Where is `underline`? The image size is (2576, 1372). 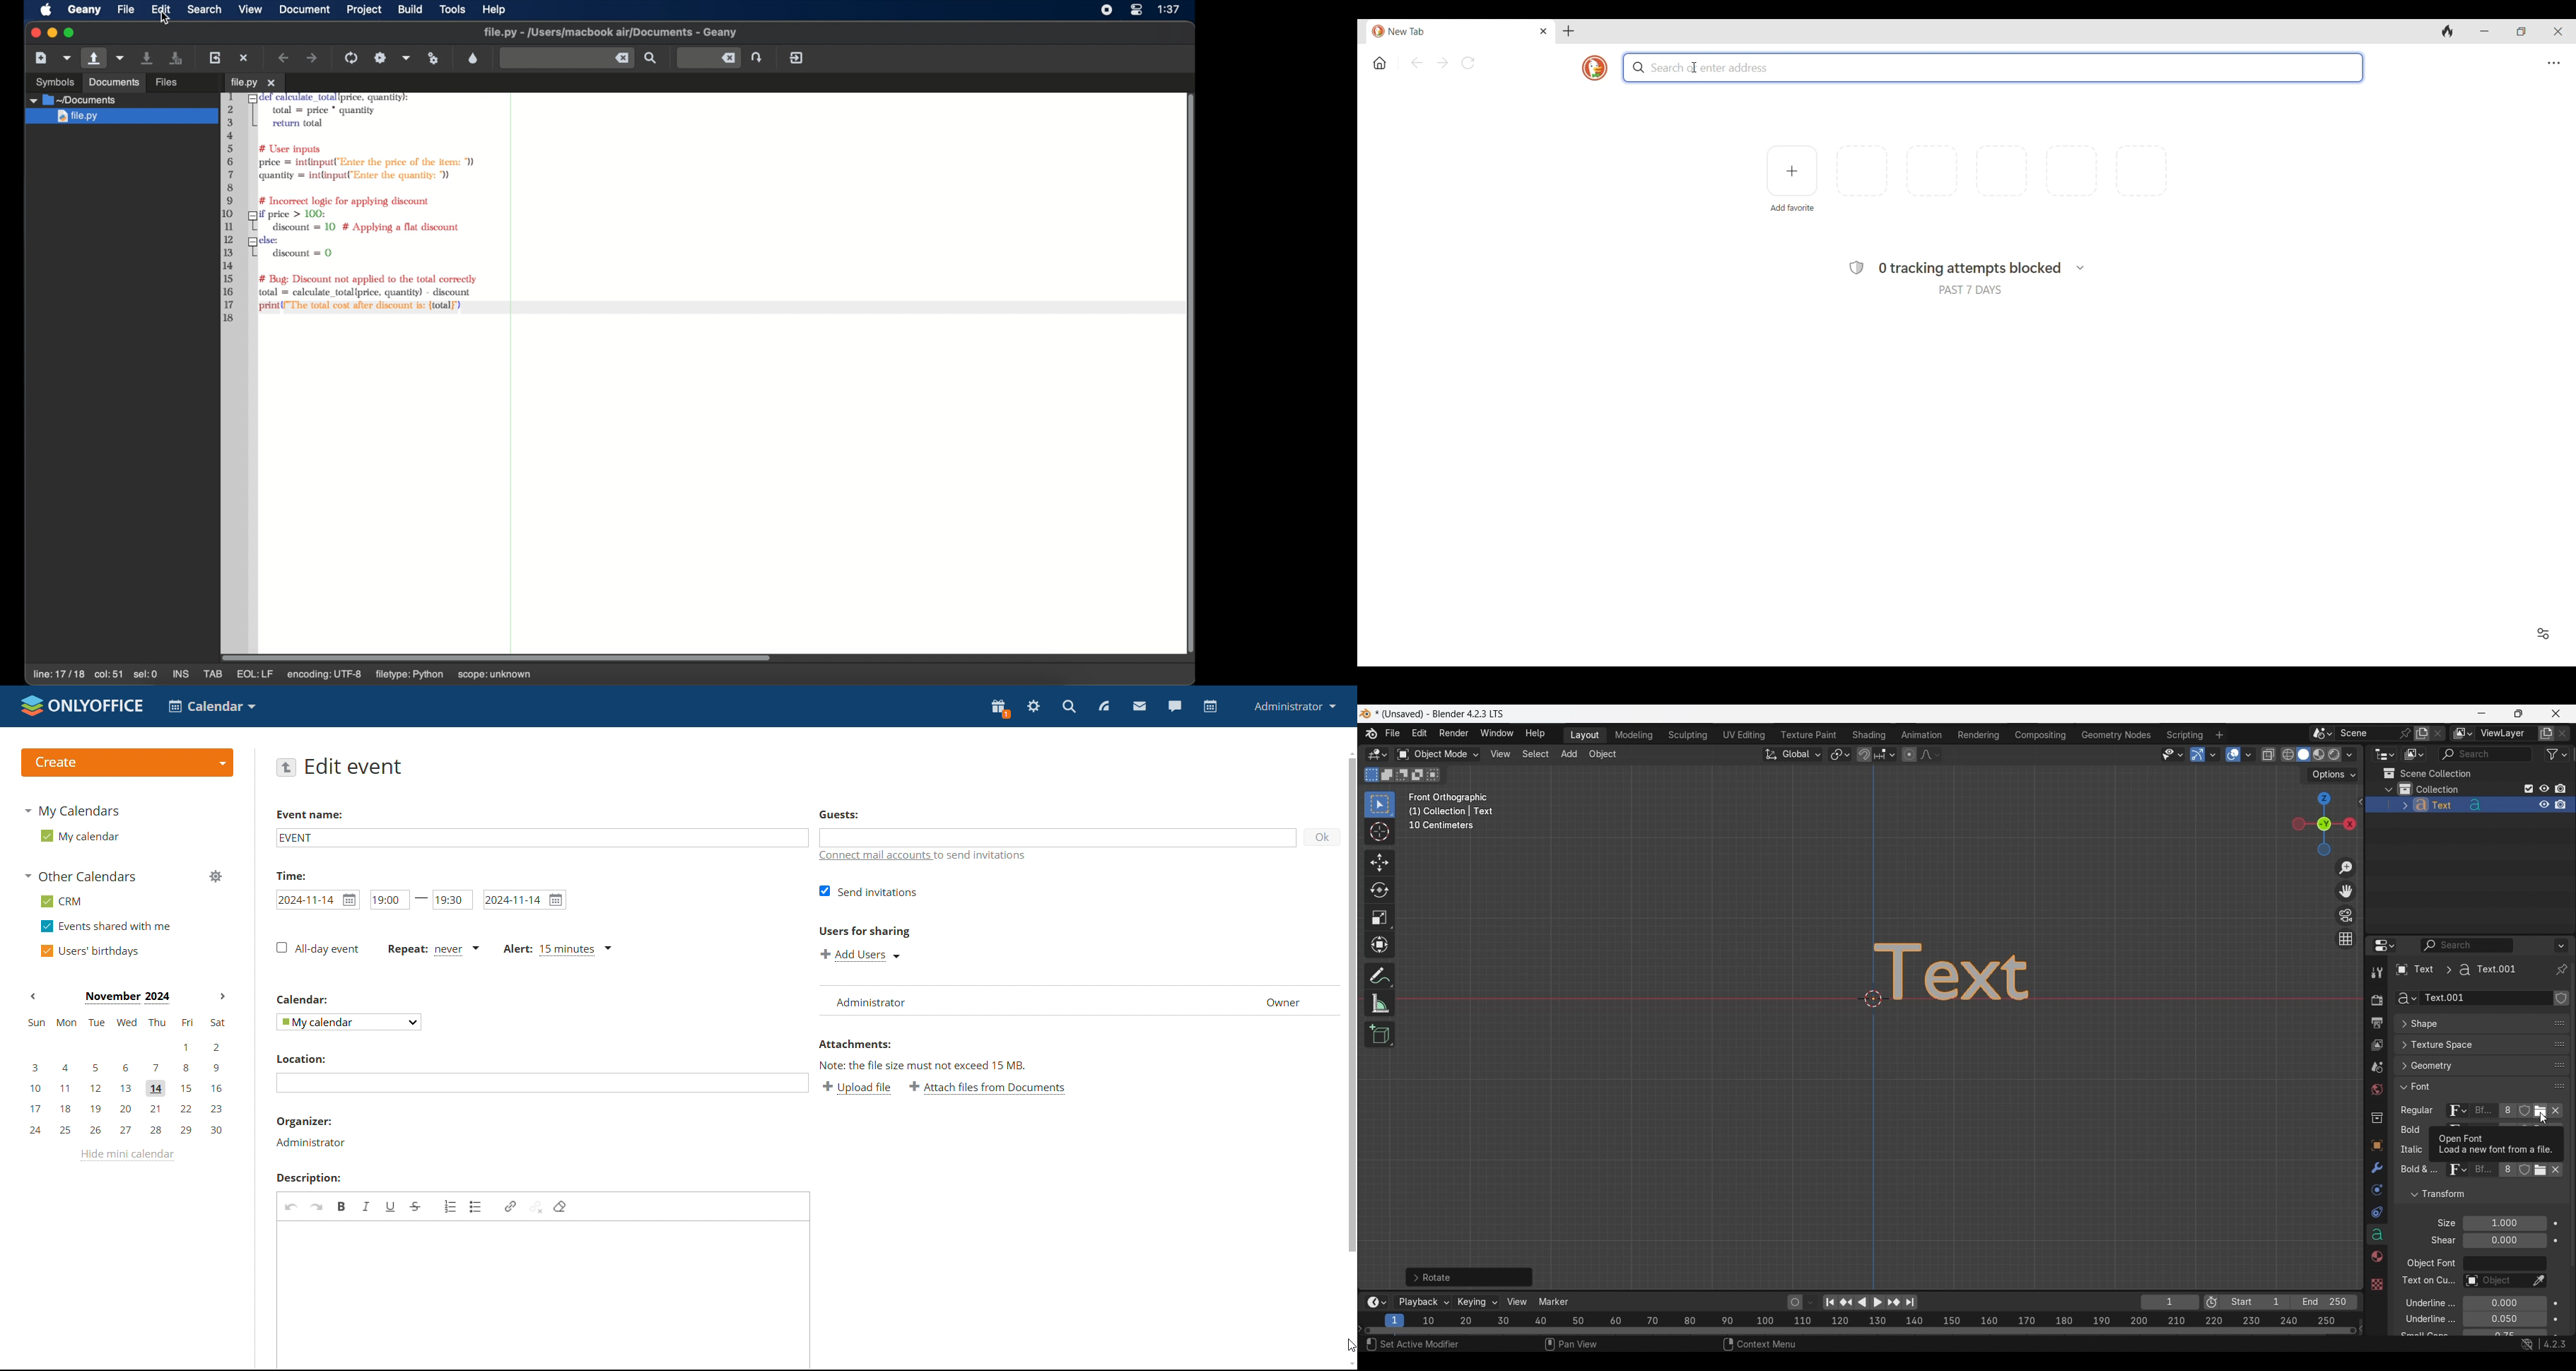
underline is located at coordinates (391, 1206).